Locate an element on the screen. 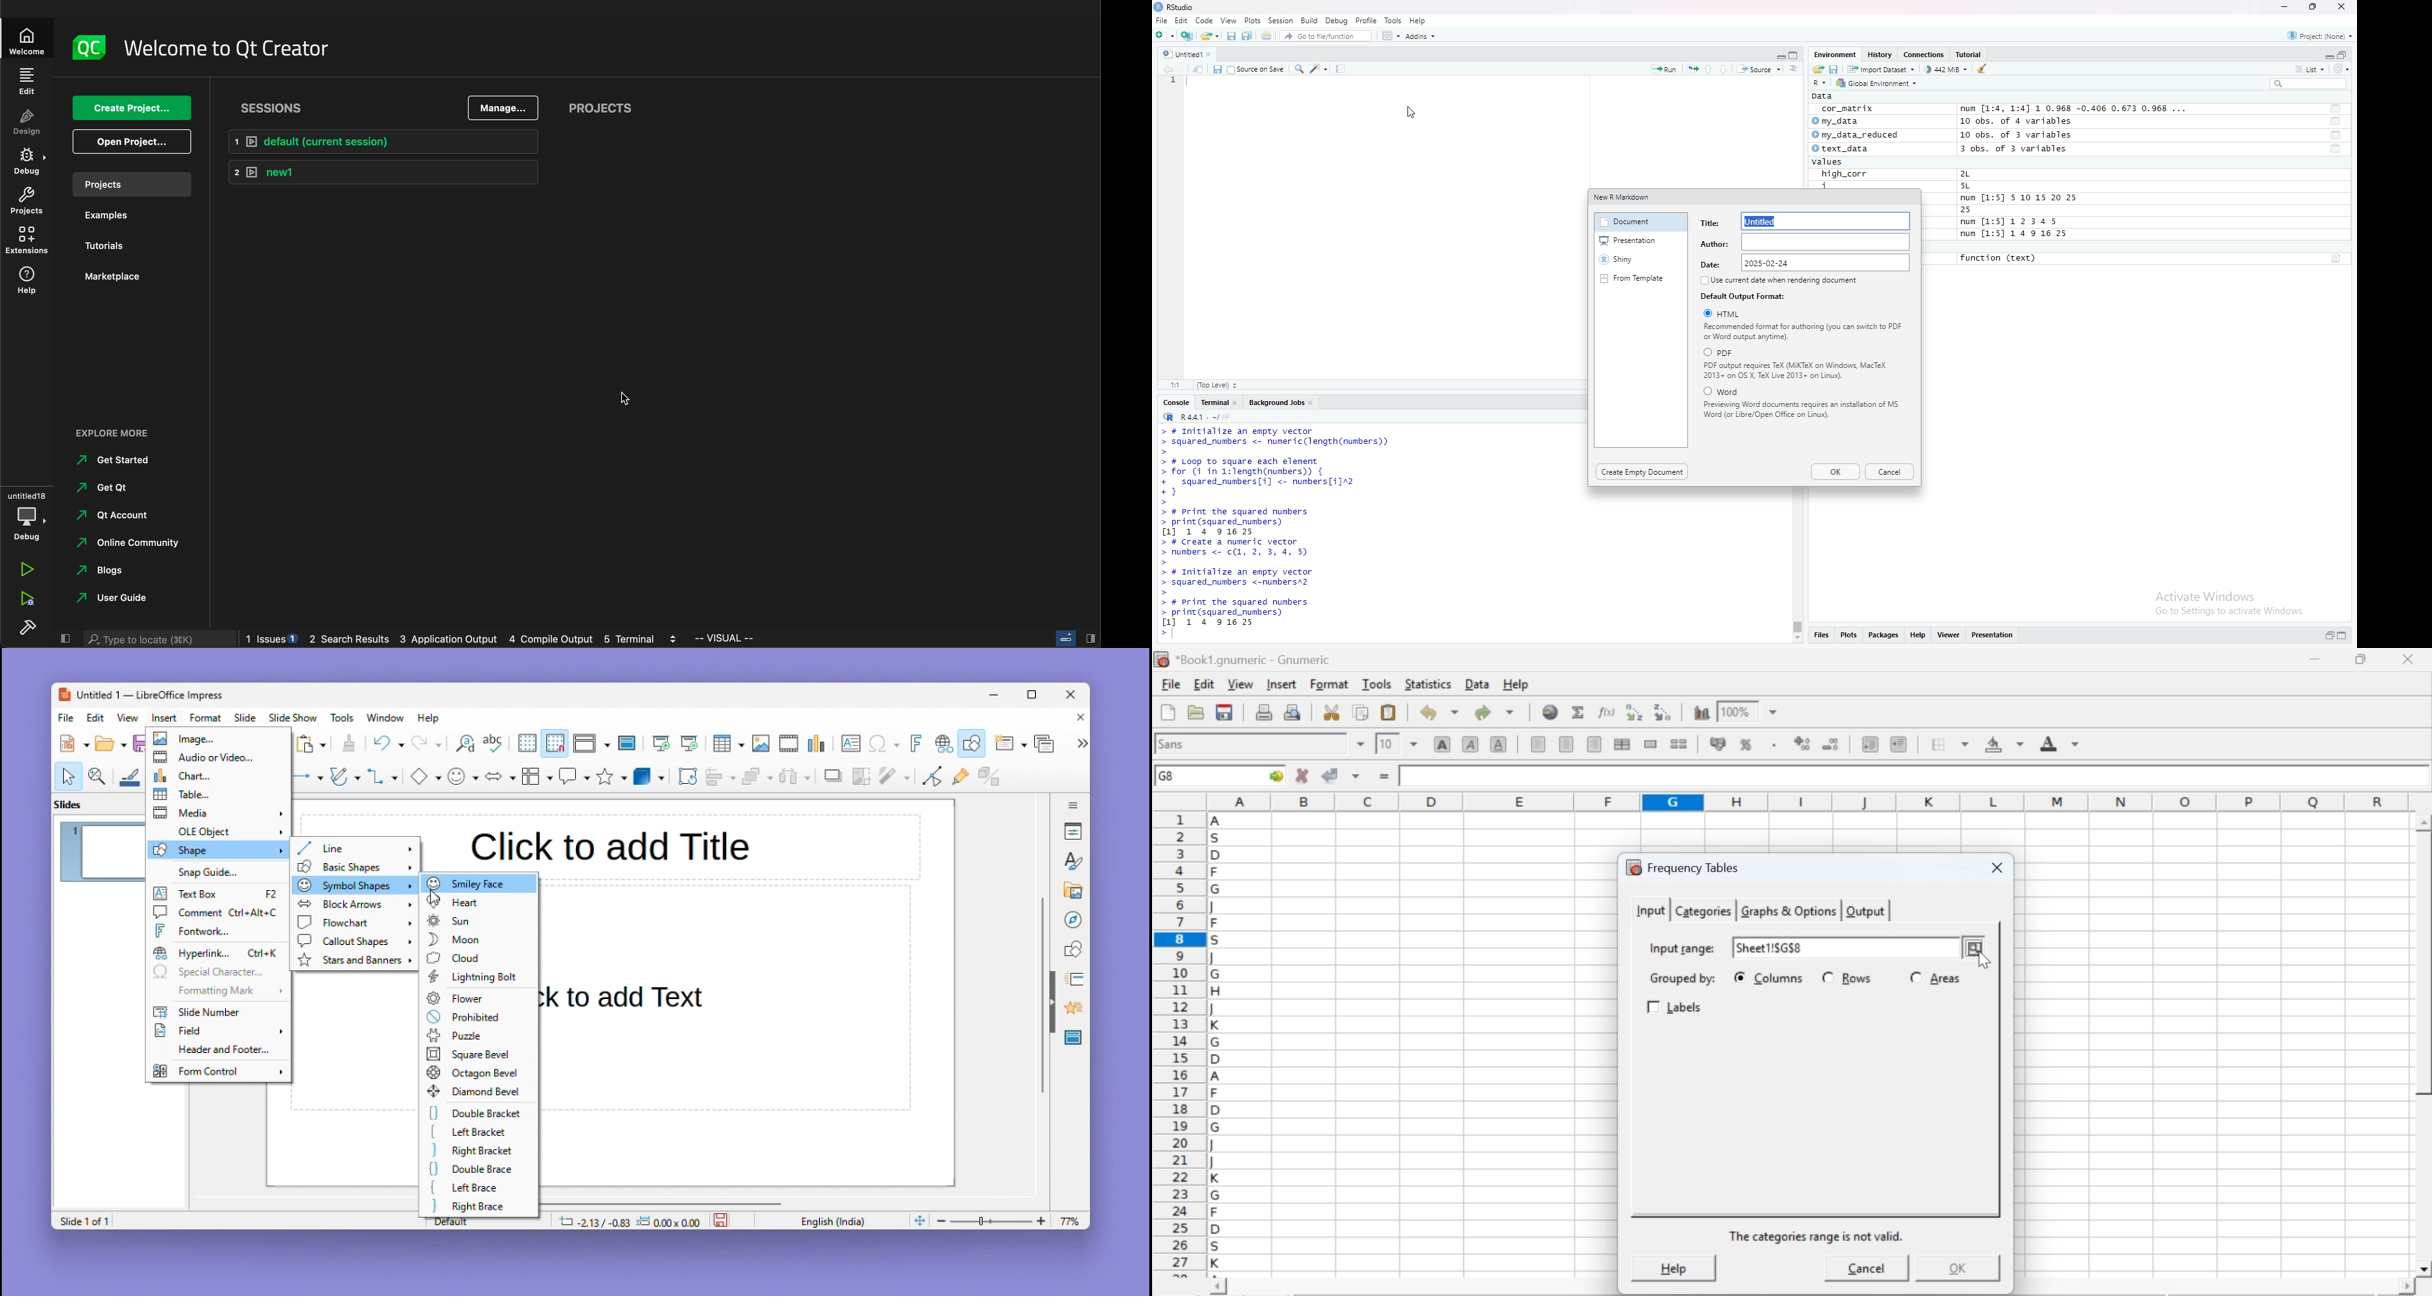 This screenshot has height=1316, width=2436. paste is located at coordinates (312, 744).